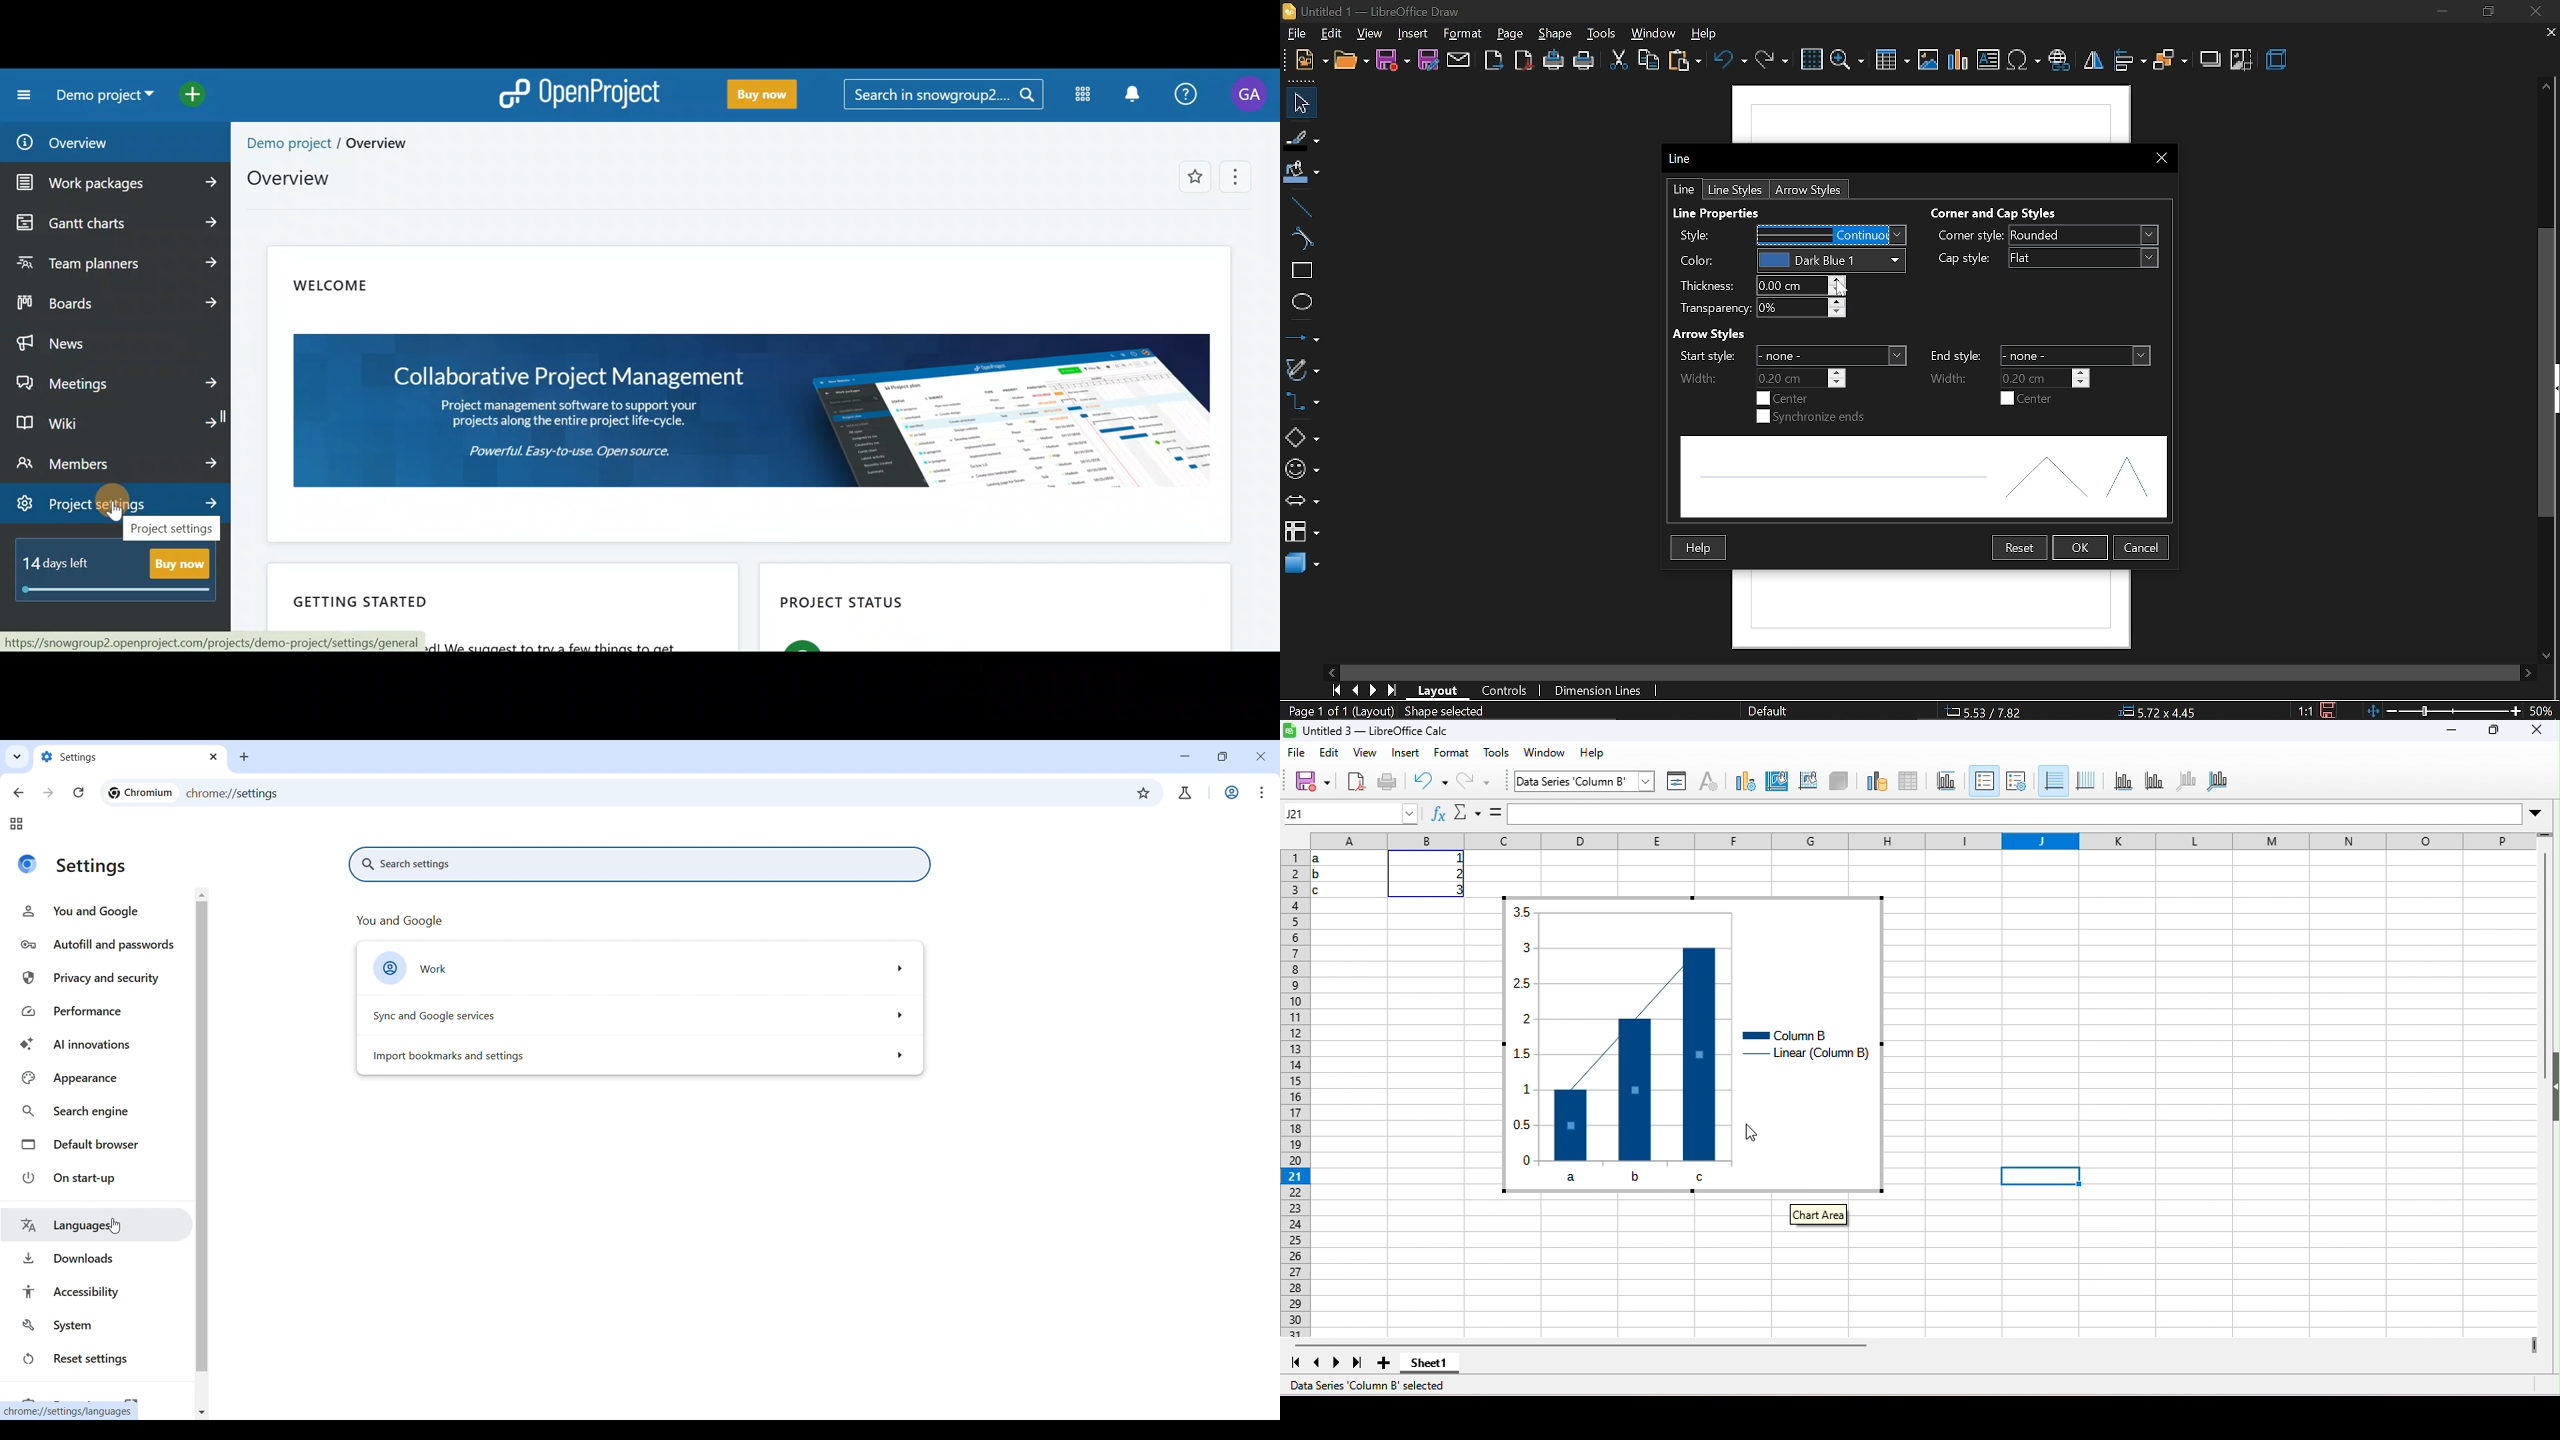 The image size is (2576, 1456). Describe the element at coordinates (2528, 671) in the screenshot. I see `move right` at that location.